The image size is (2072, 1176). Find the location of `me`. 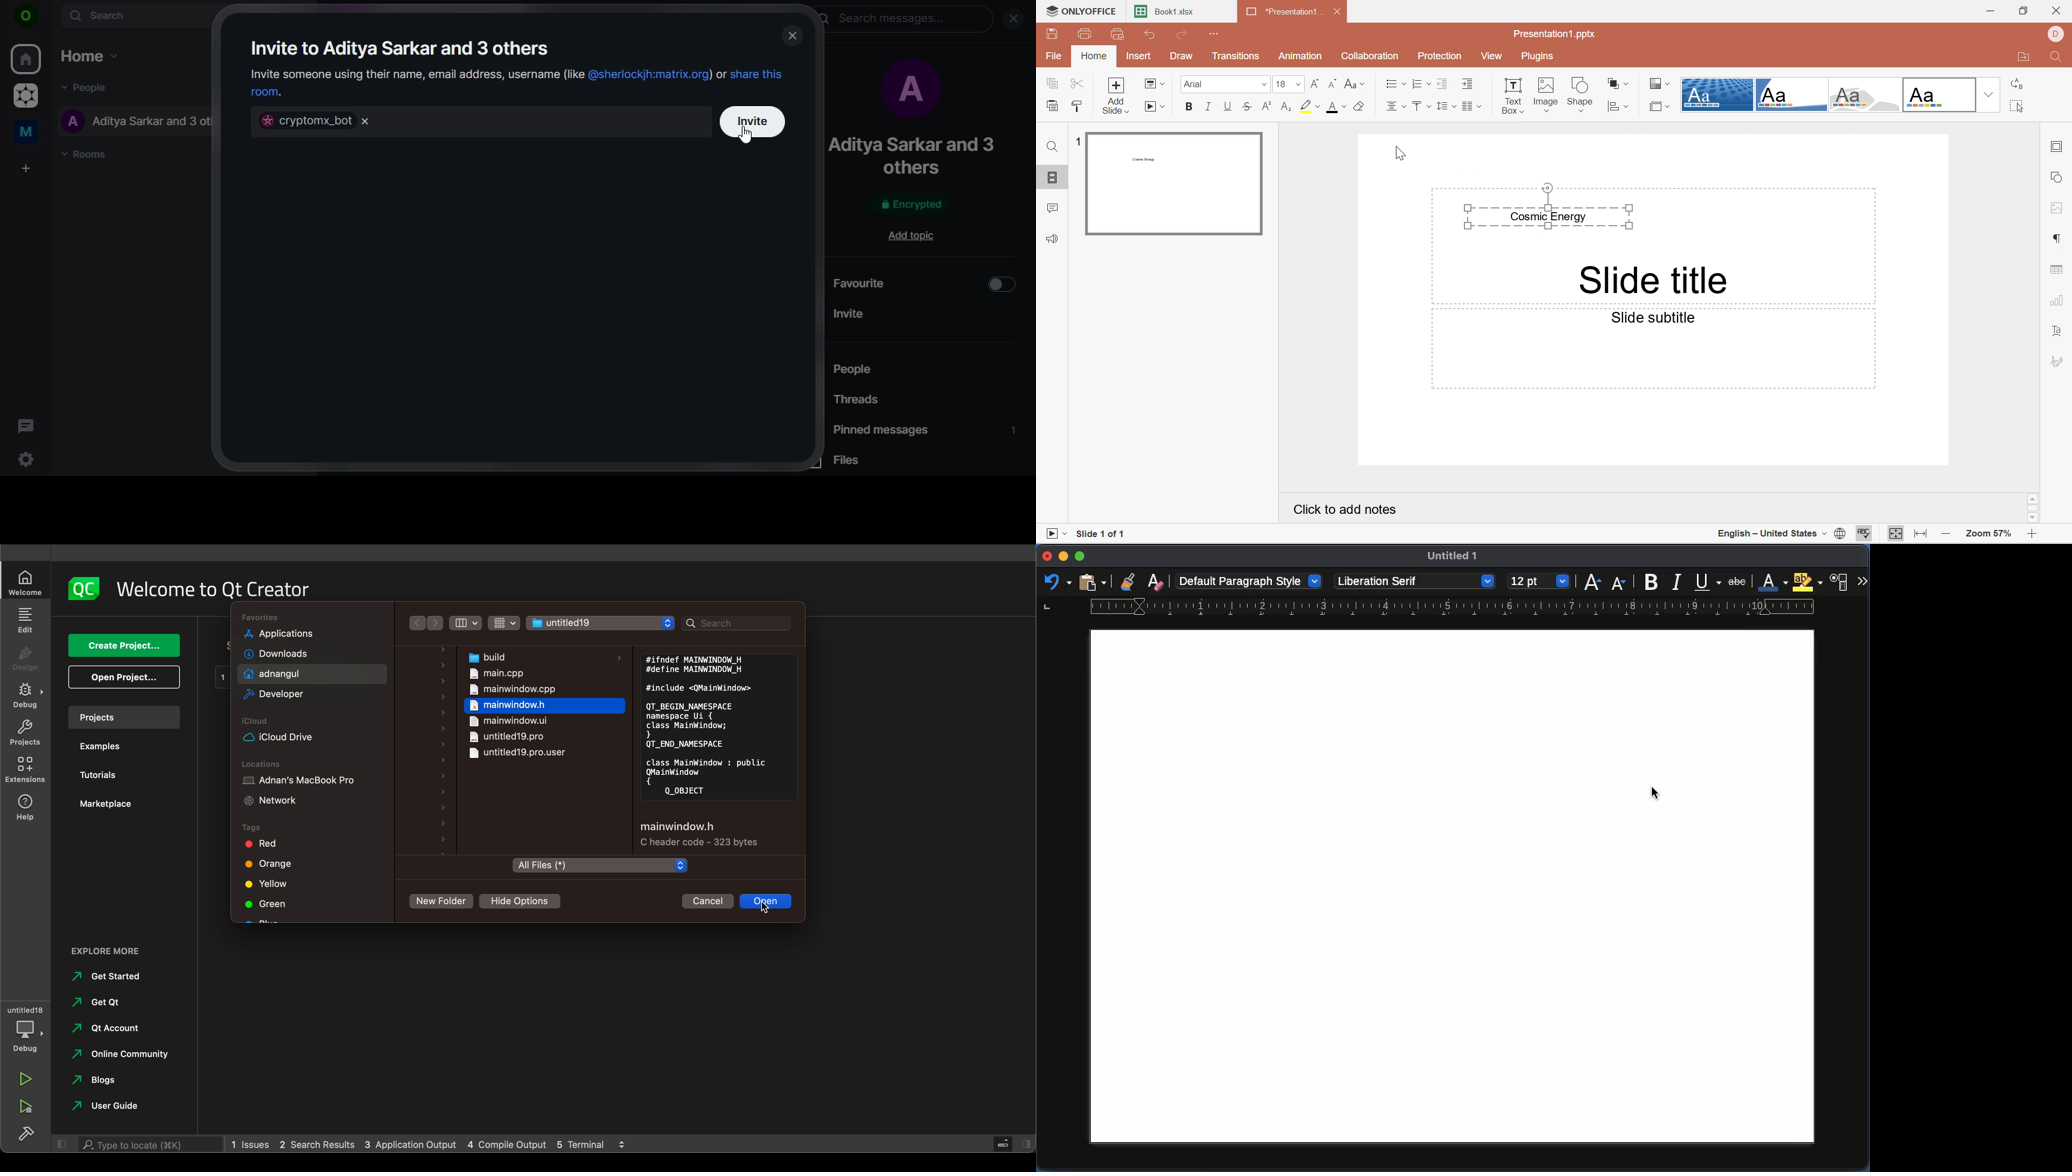

me is located at coordinates (29, 130).